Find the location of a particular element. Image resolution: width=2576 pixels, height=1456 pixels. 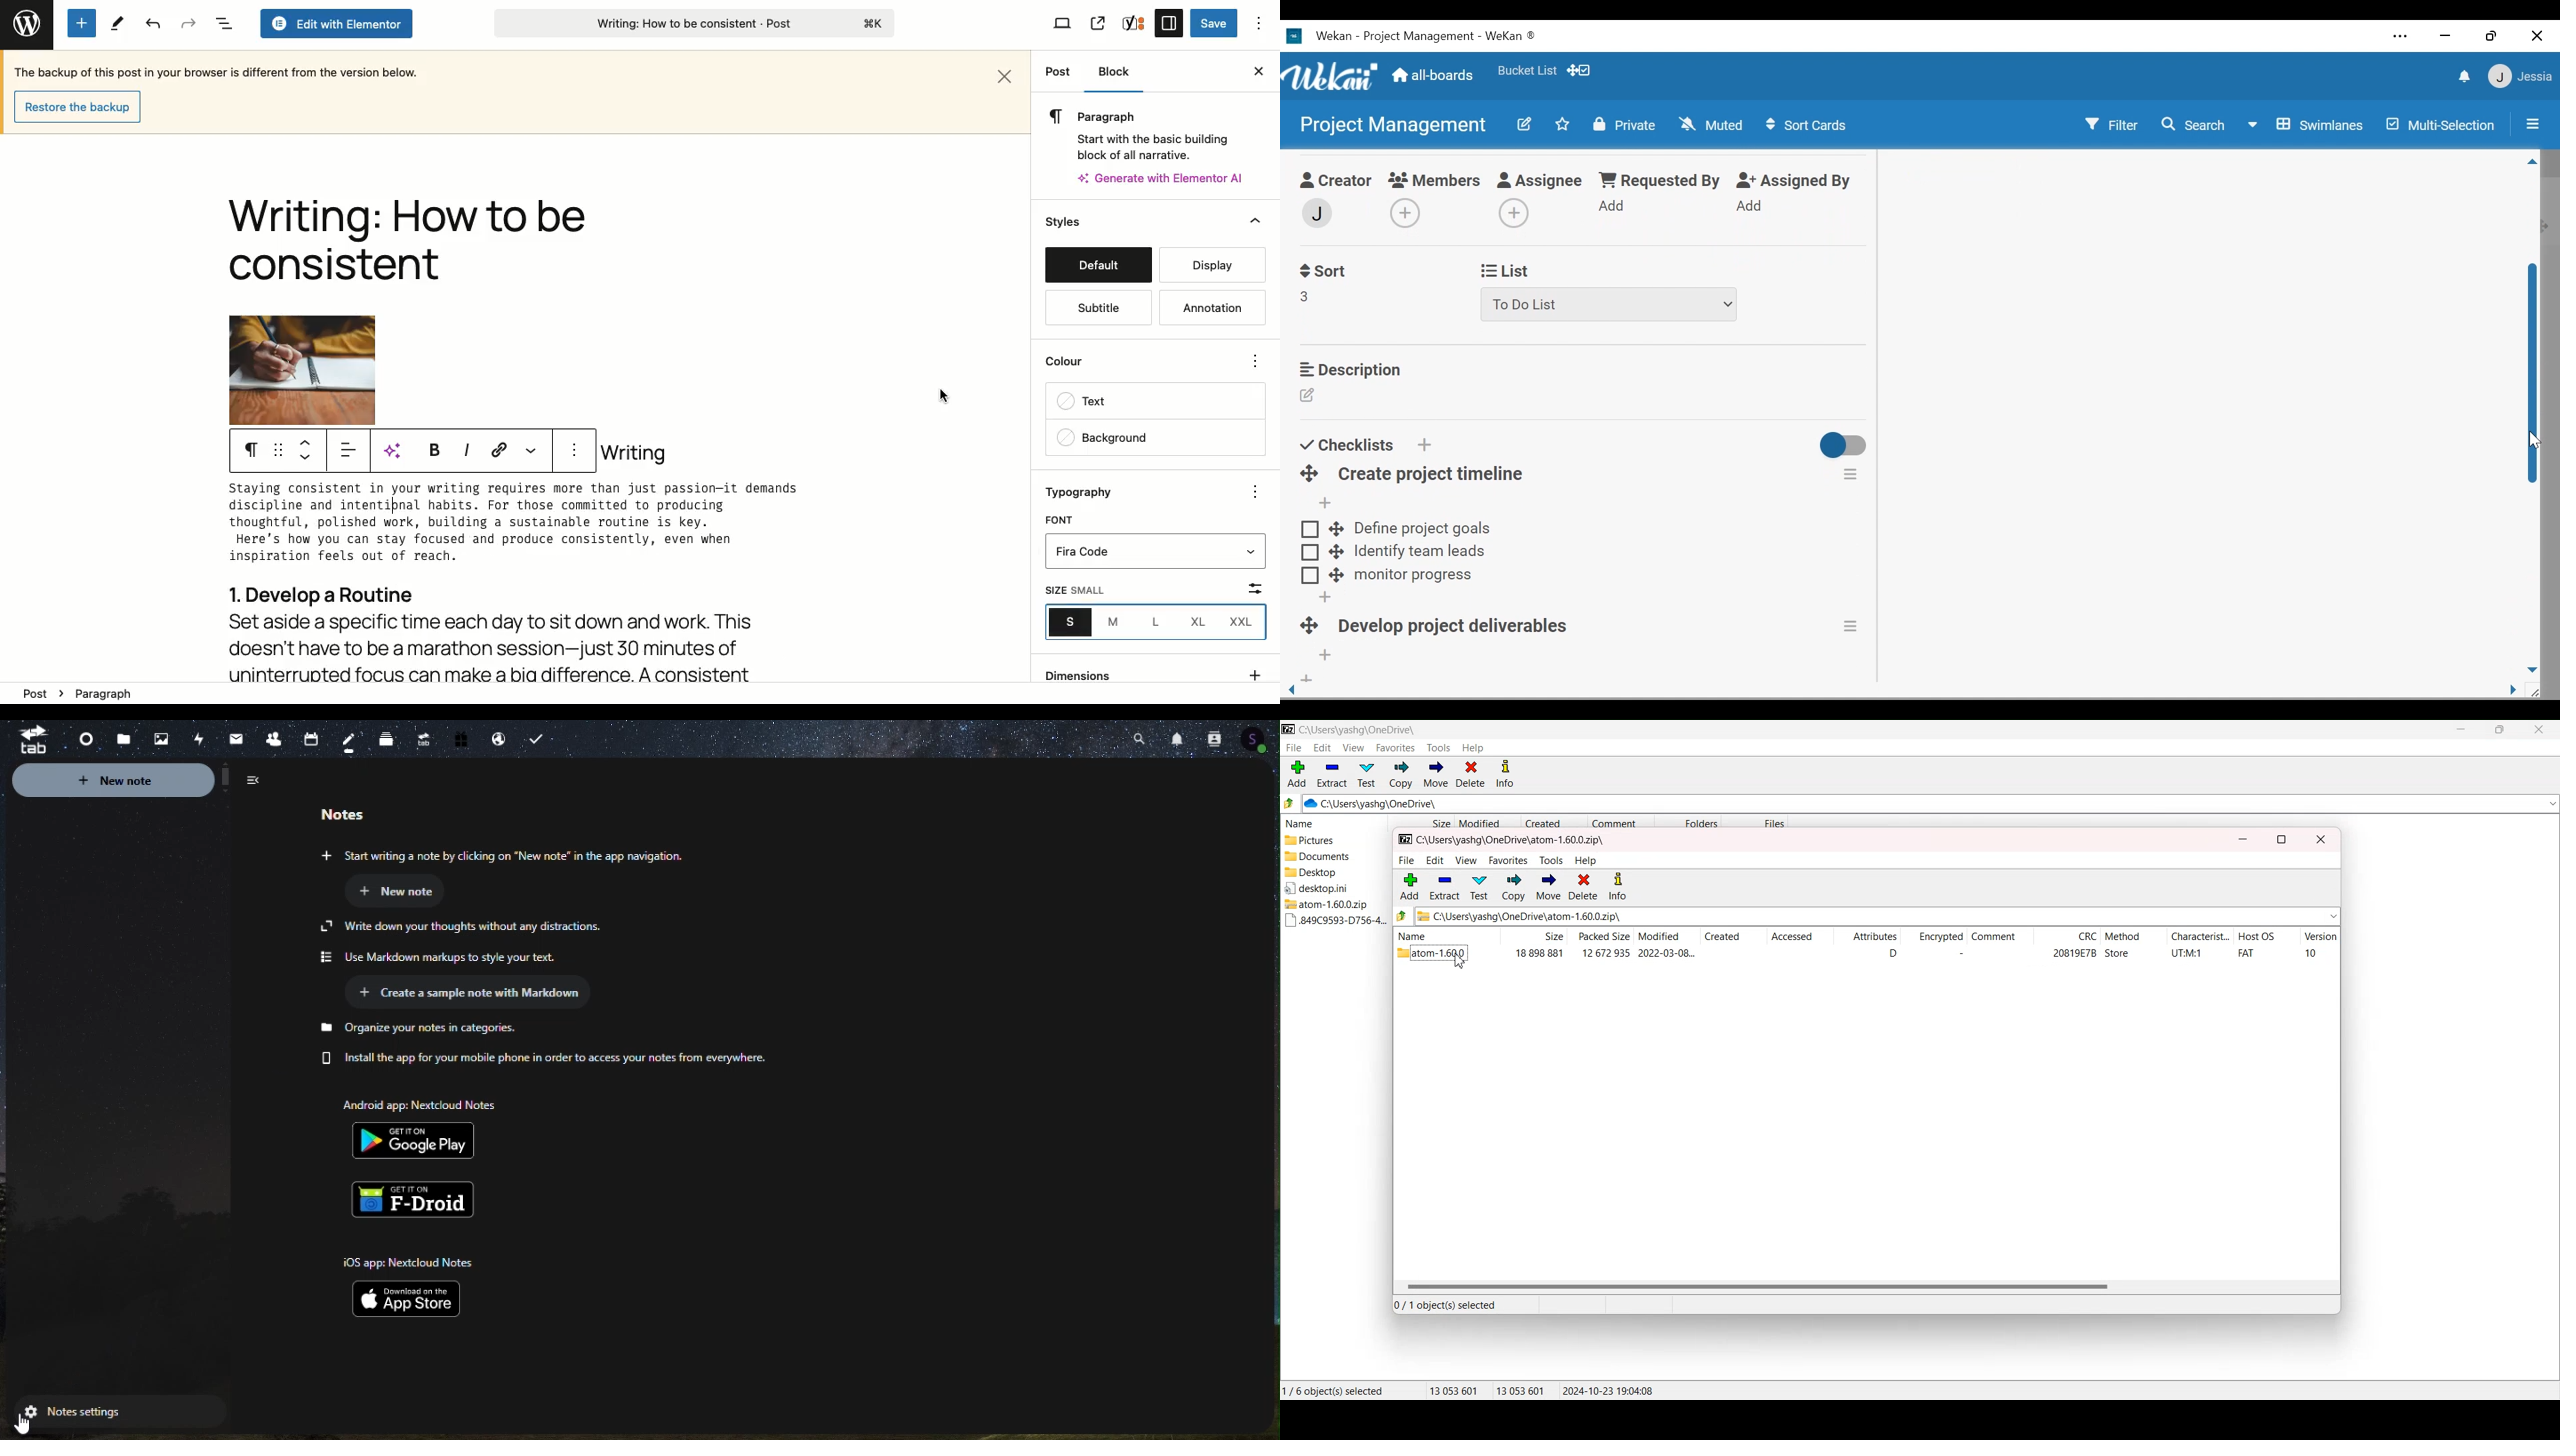

view is located at coordinates (1467, 861).